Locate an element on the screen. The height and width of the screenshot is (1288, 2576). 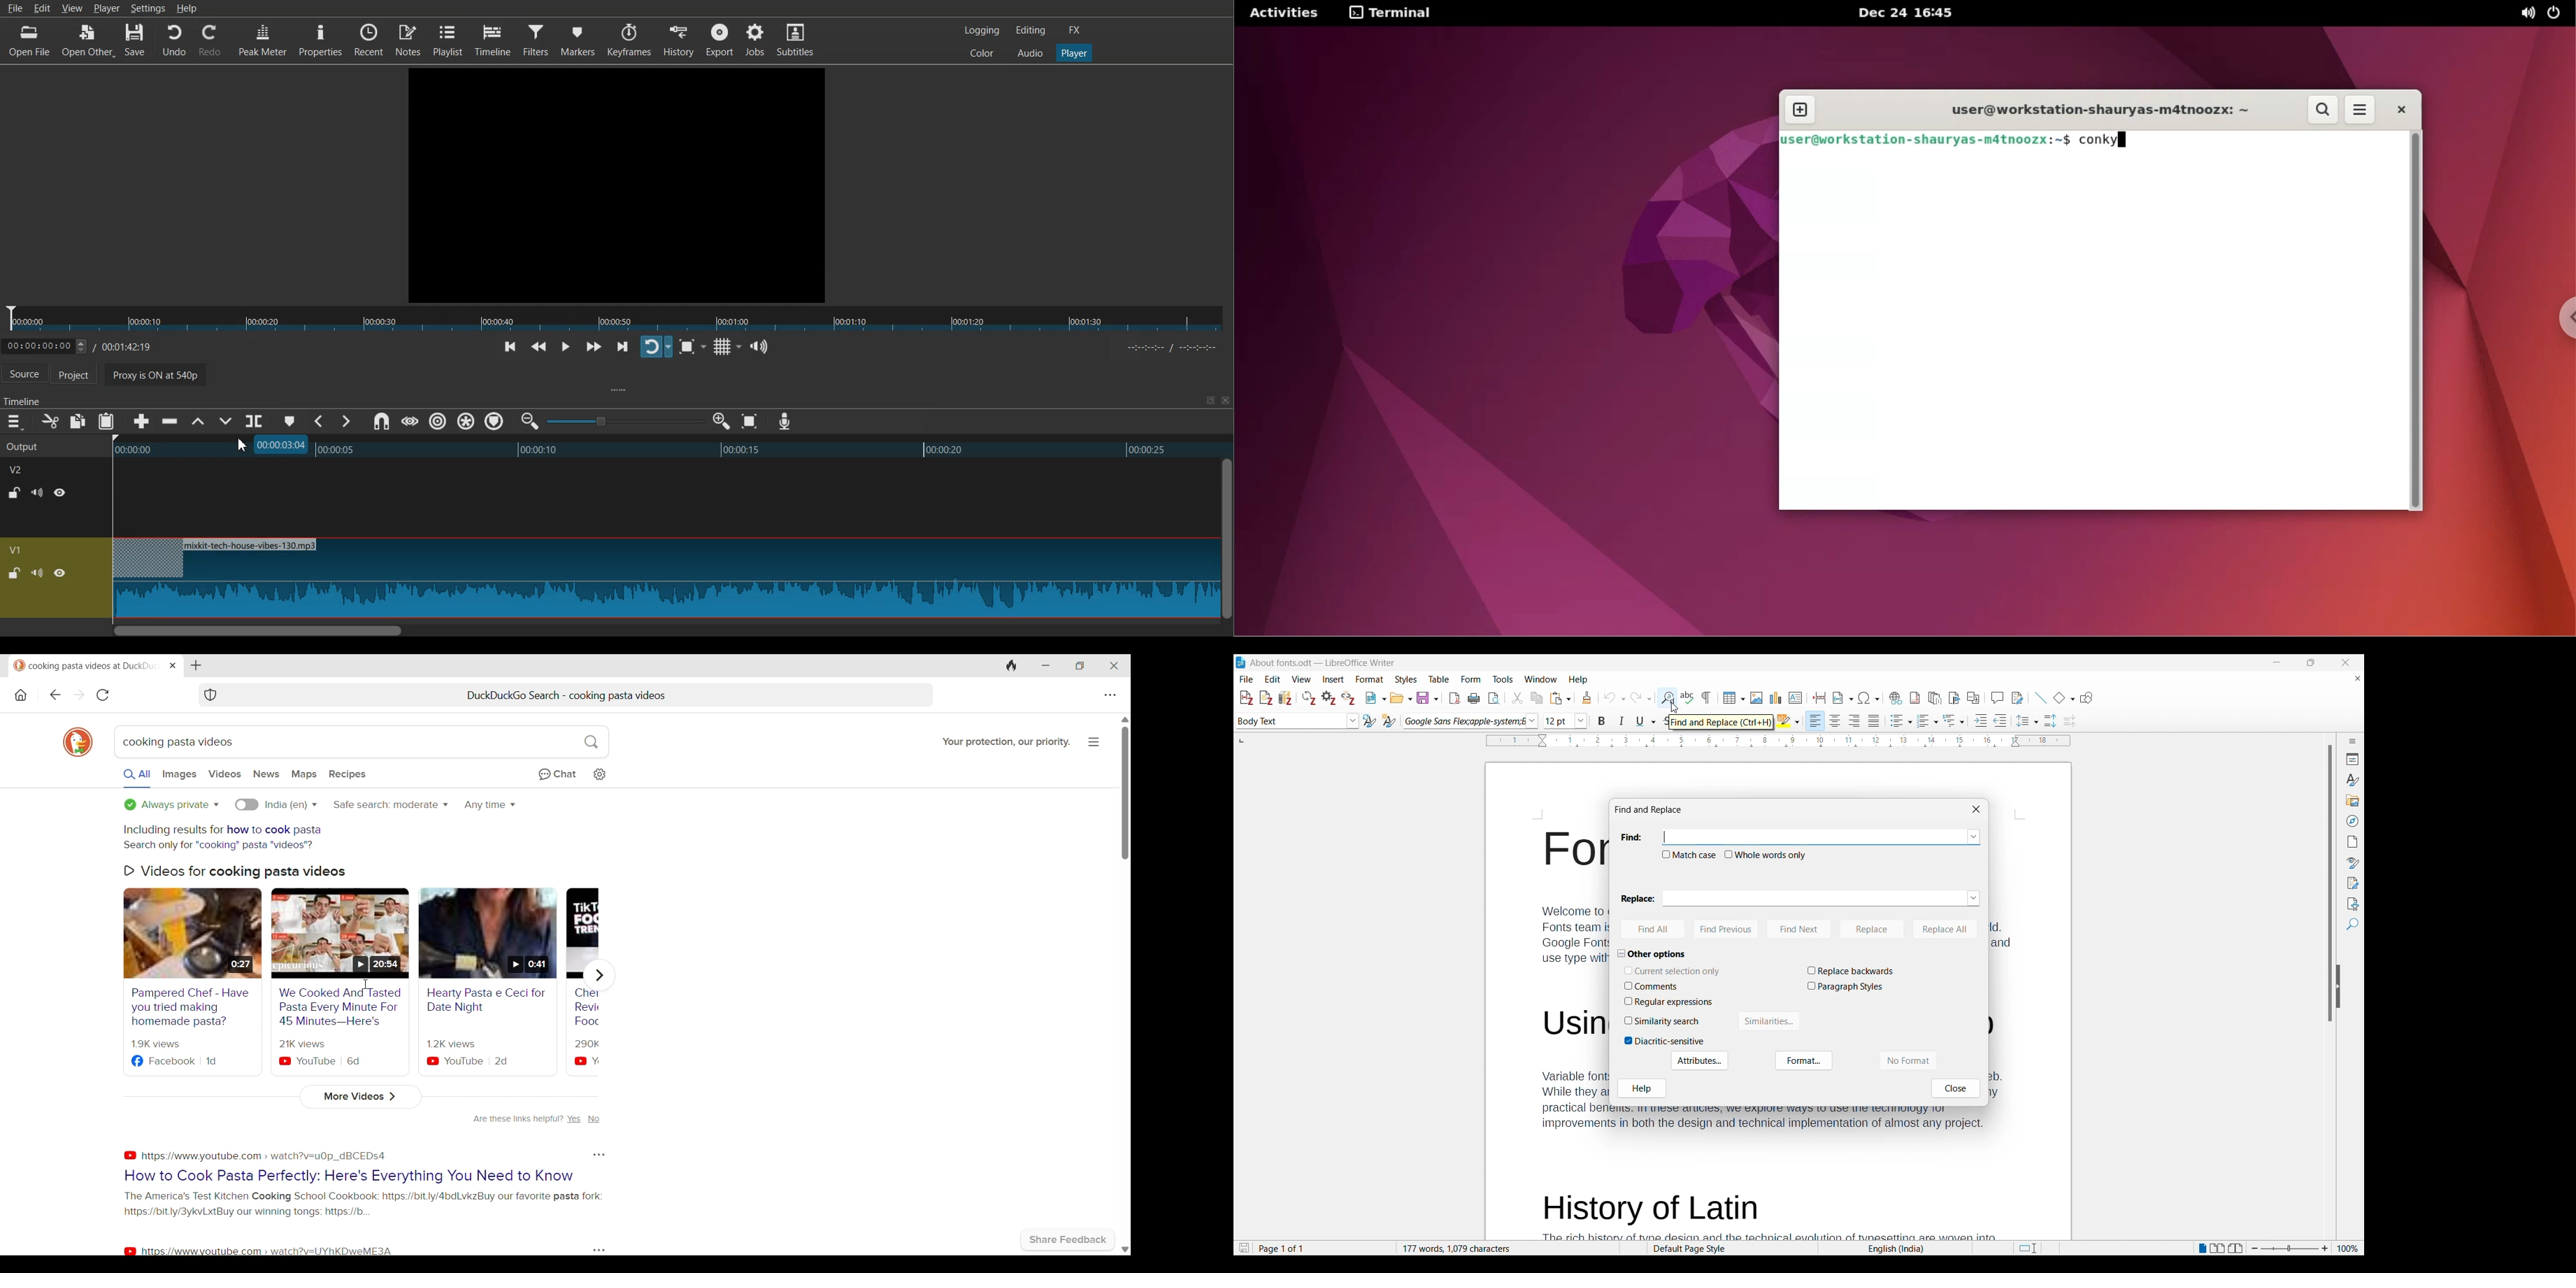
Show next video is located at coordinates (600, 974).